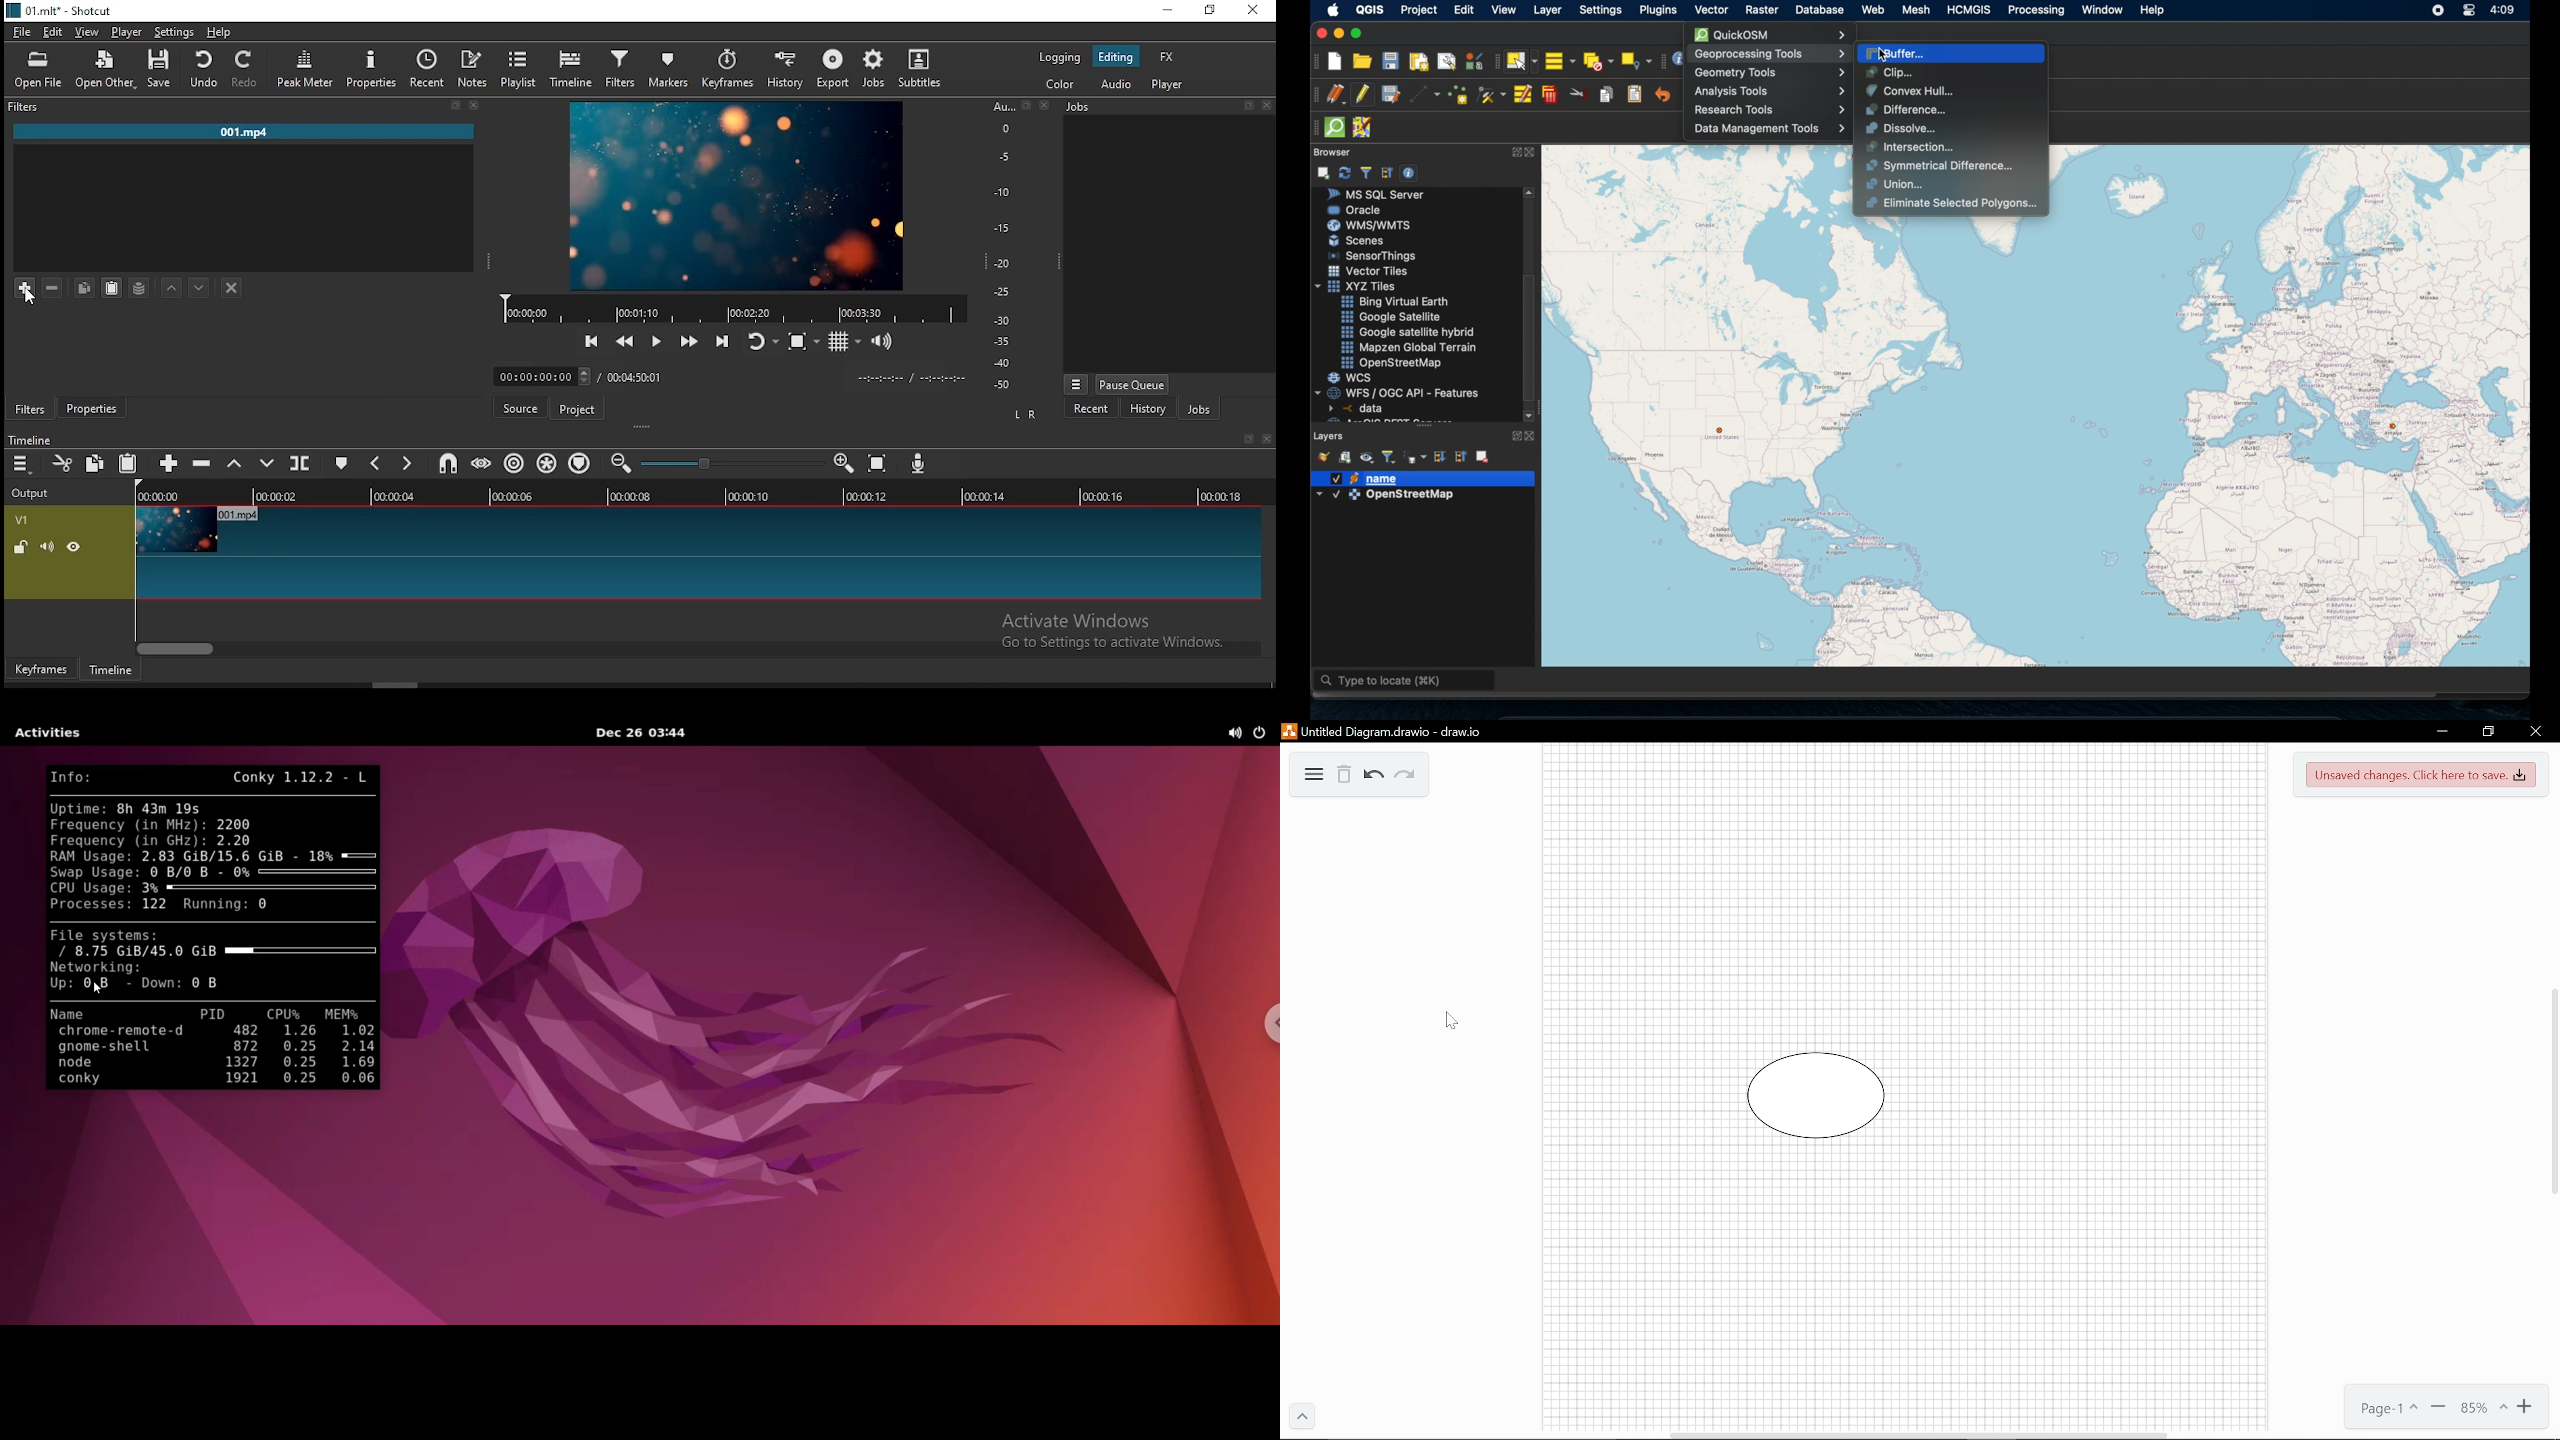 The height and width of the screenshot is (1456, 2576). Describe the element at coordinates (1421, 10) in the screenshot. I see `project` at that location.